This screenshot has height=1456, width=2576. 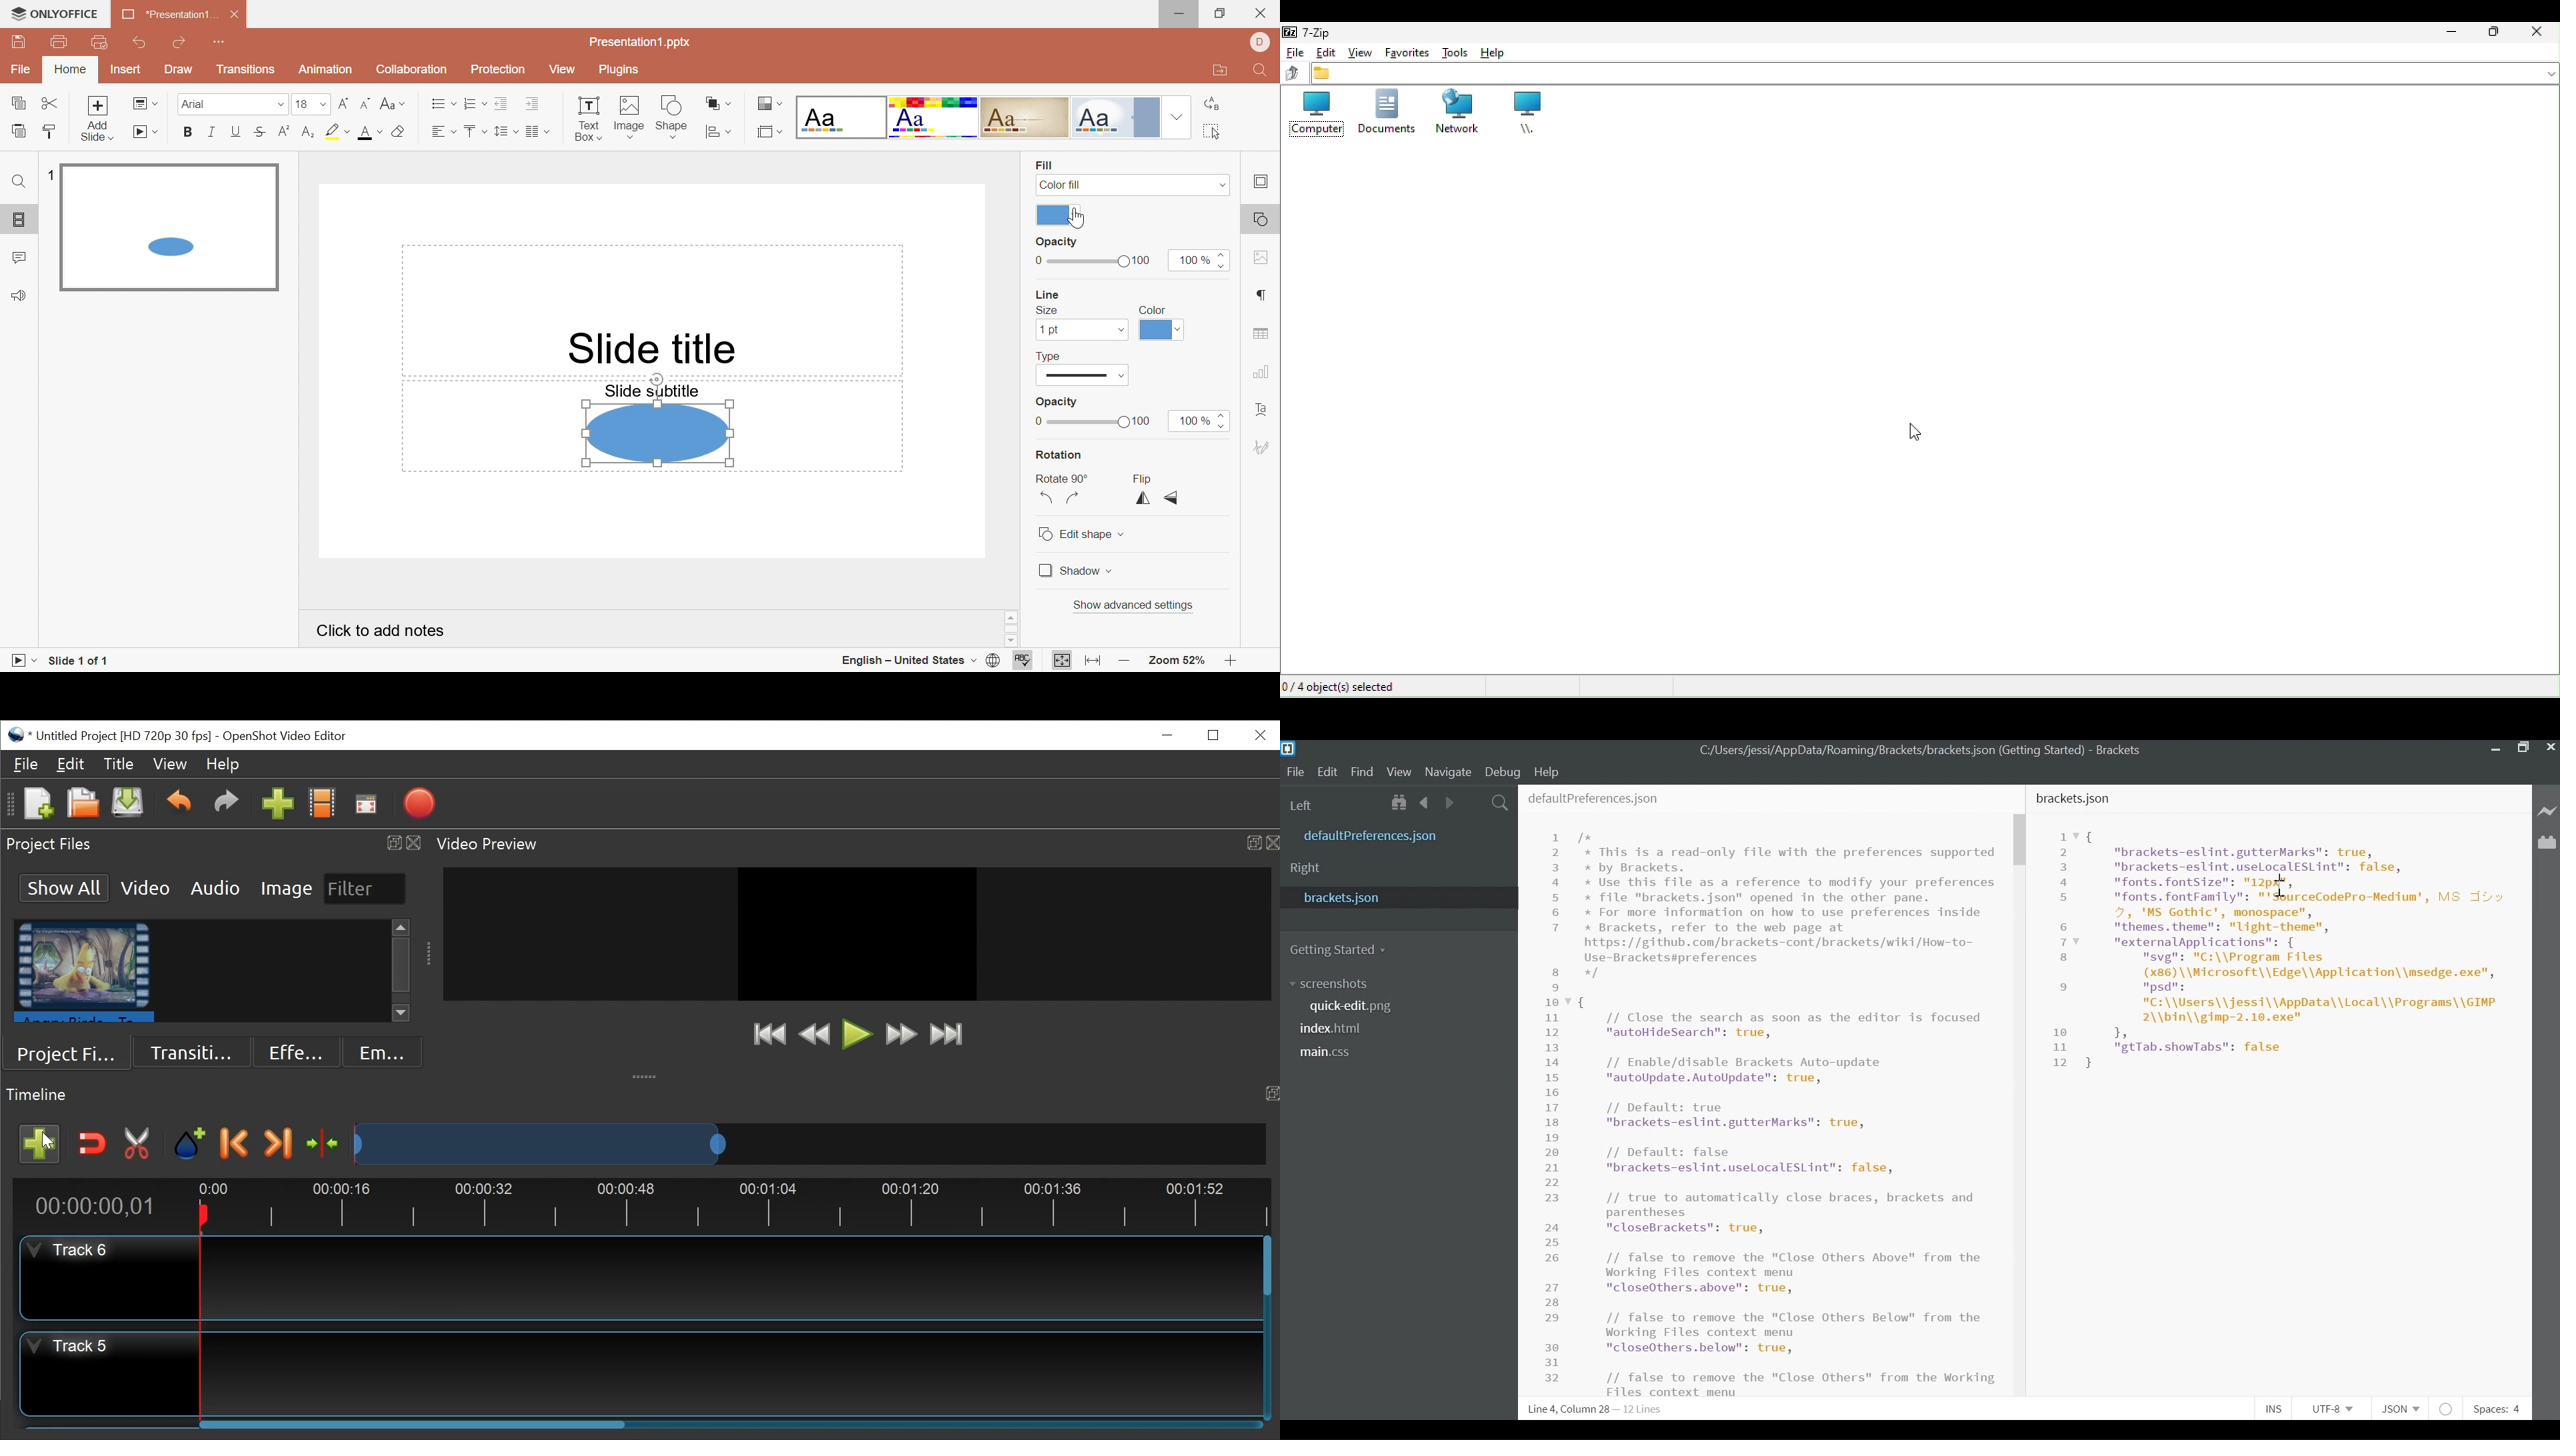 I want to click on Subscript, so click(x=308, y=132).